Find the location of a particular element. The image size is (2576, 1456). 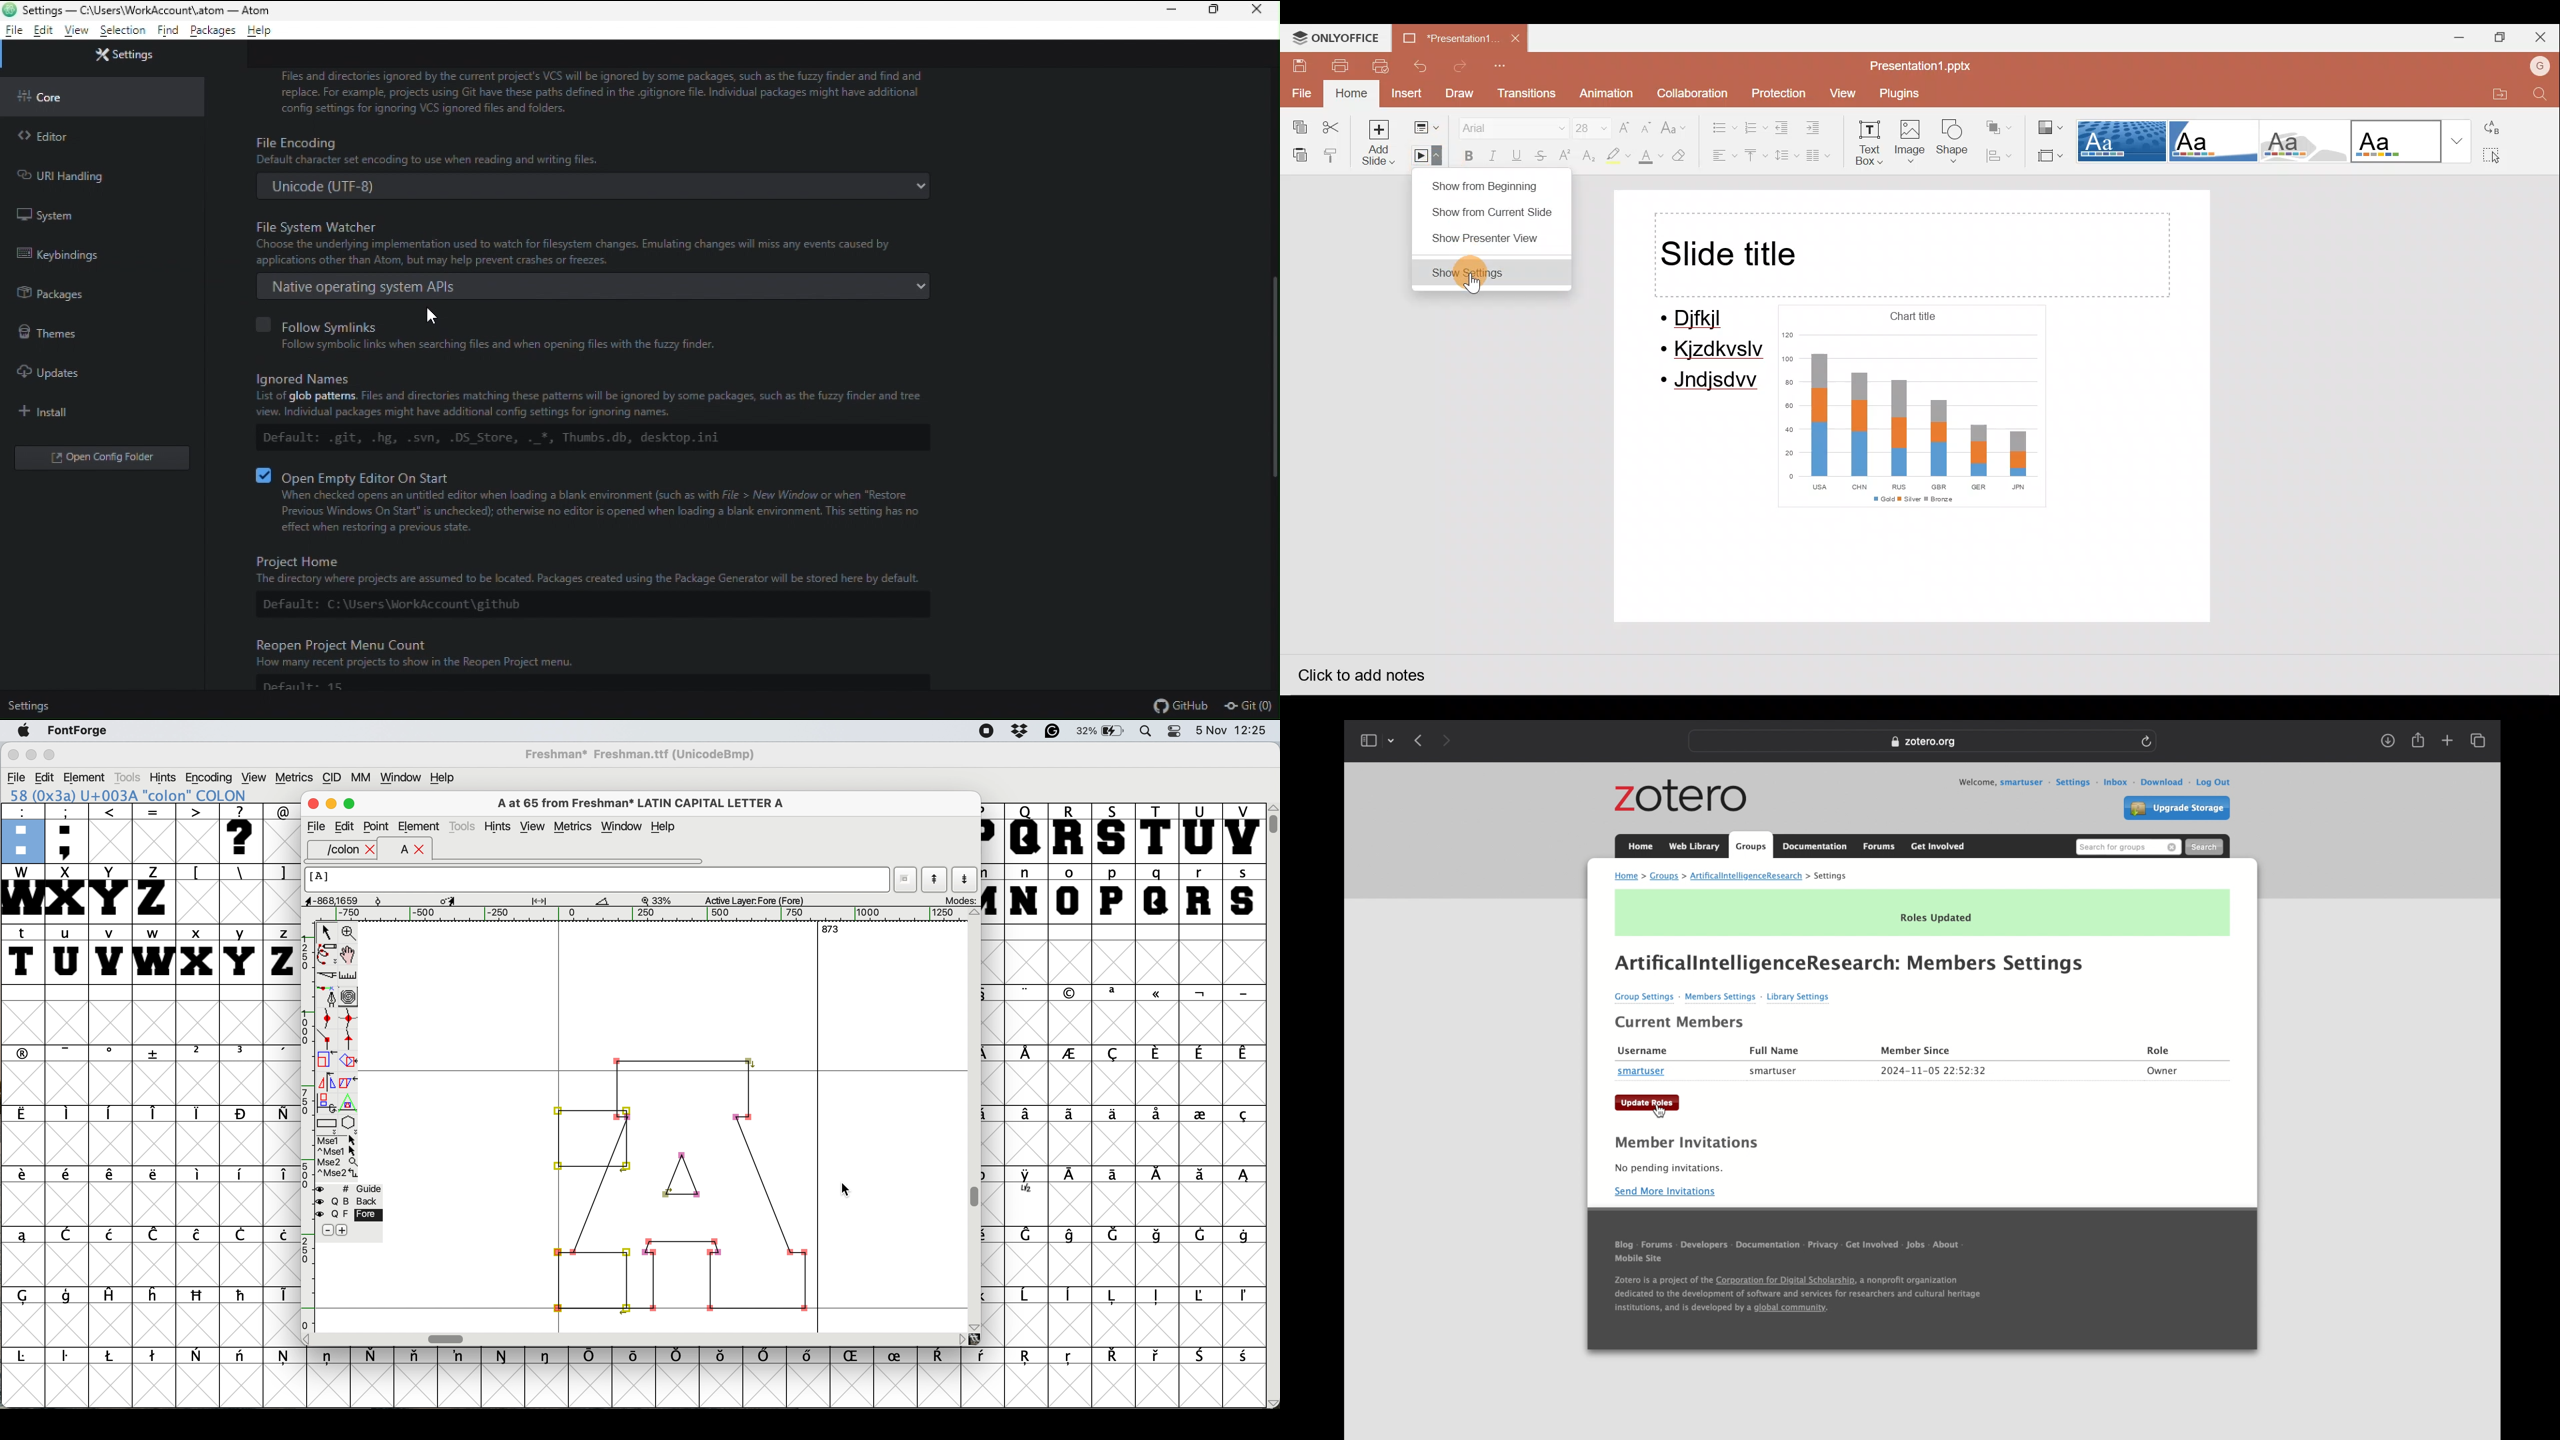

Horizontal align is located at coordinates (1724, 157).